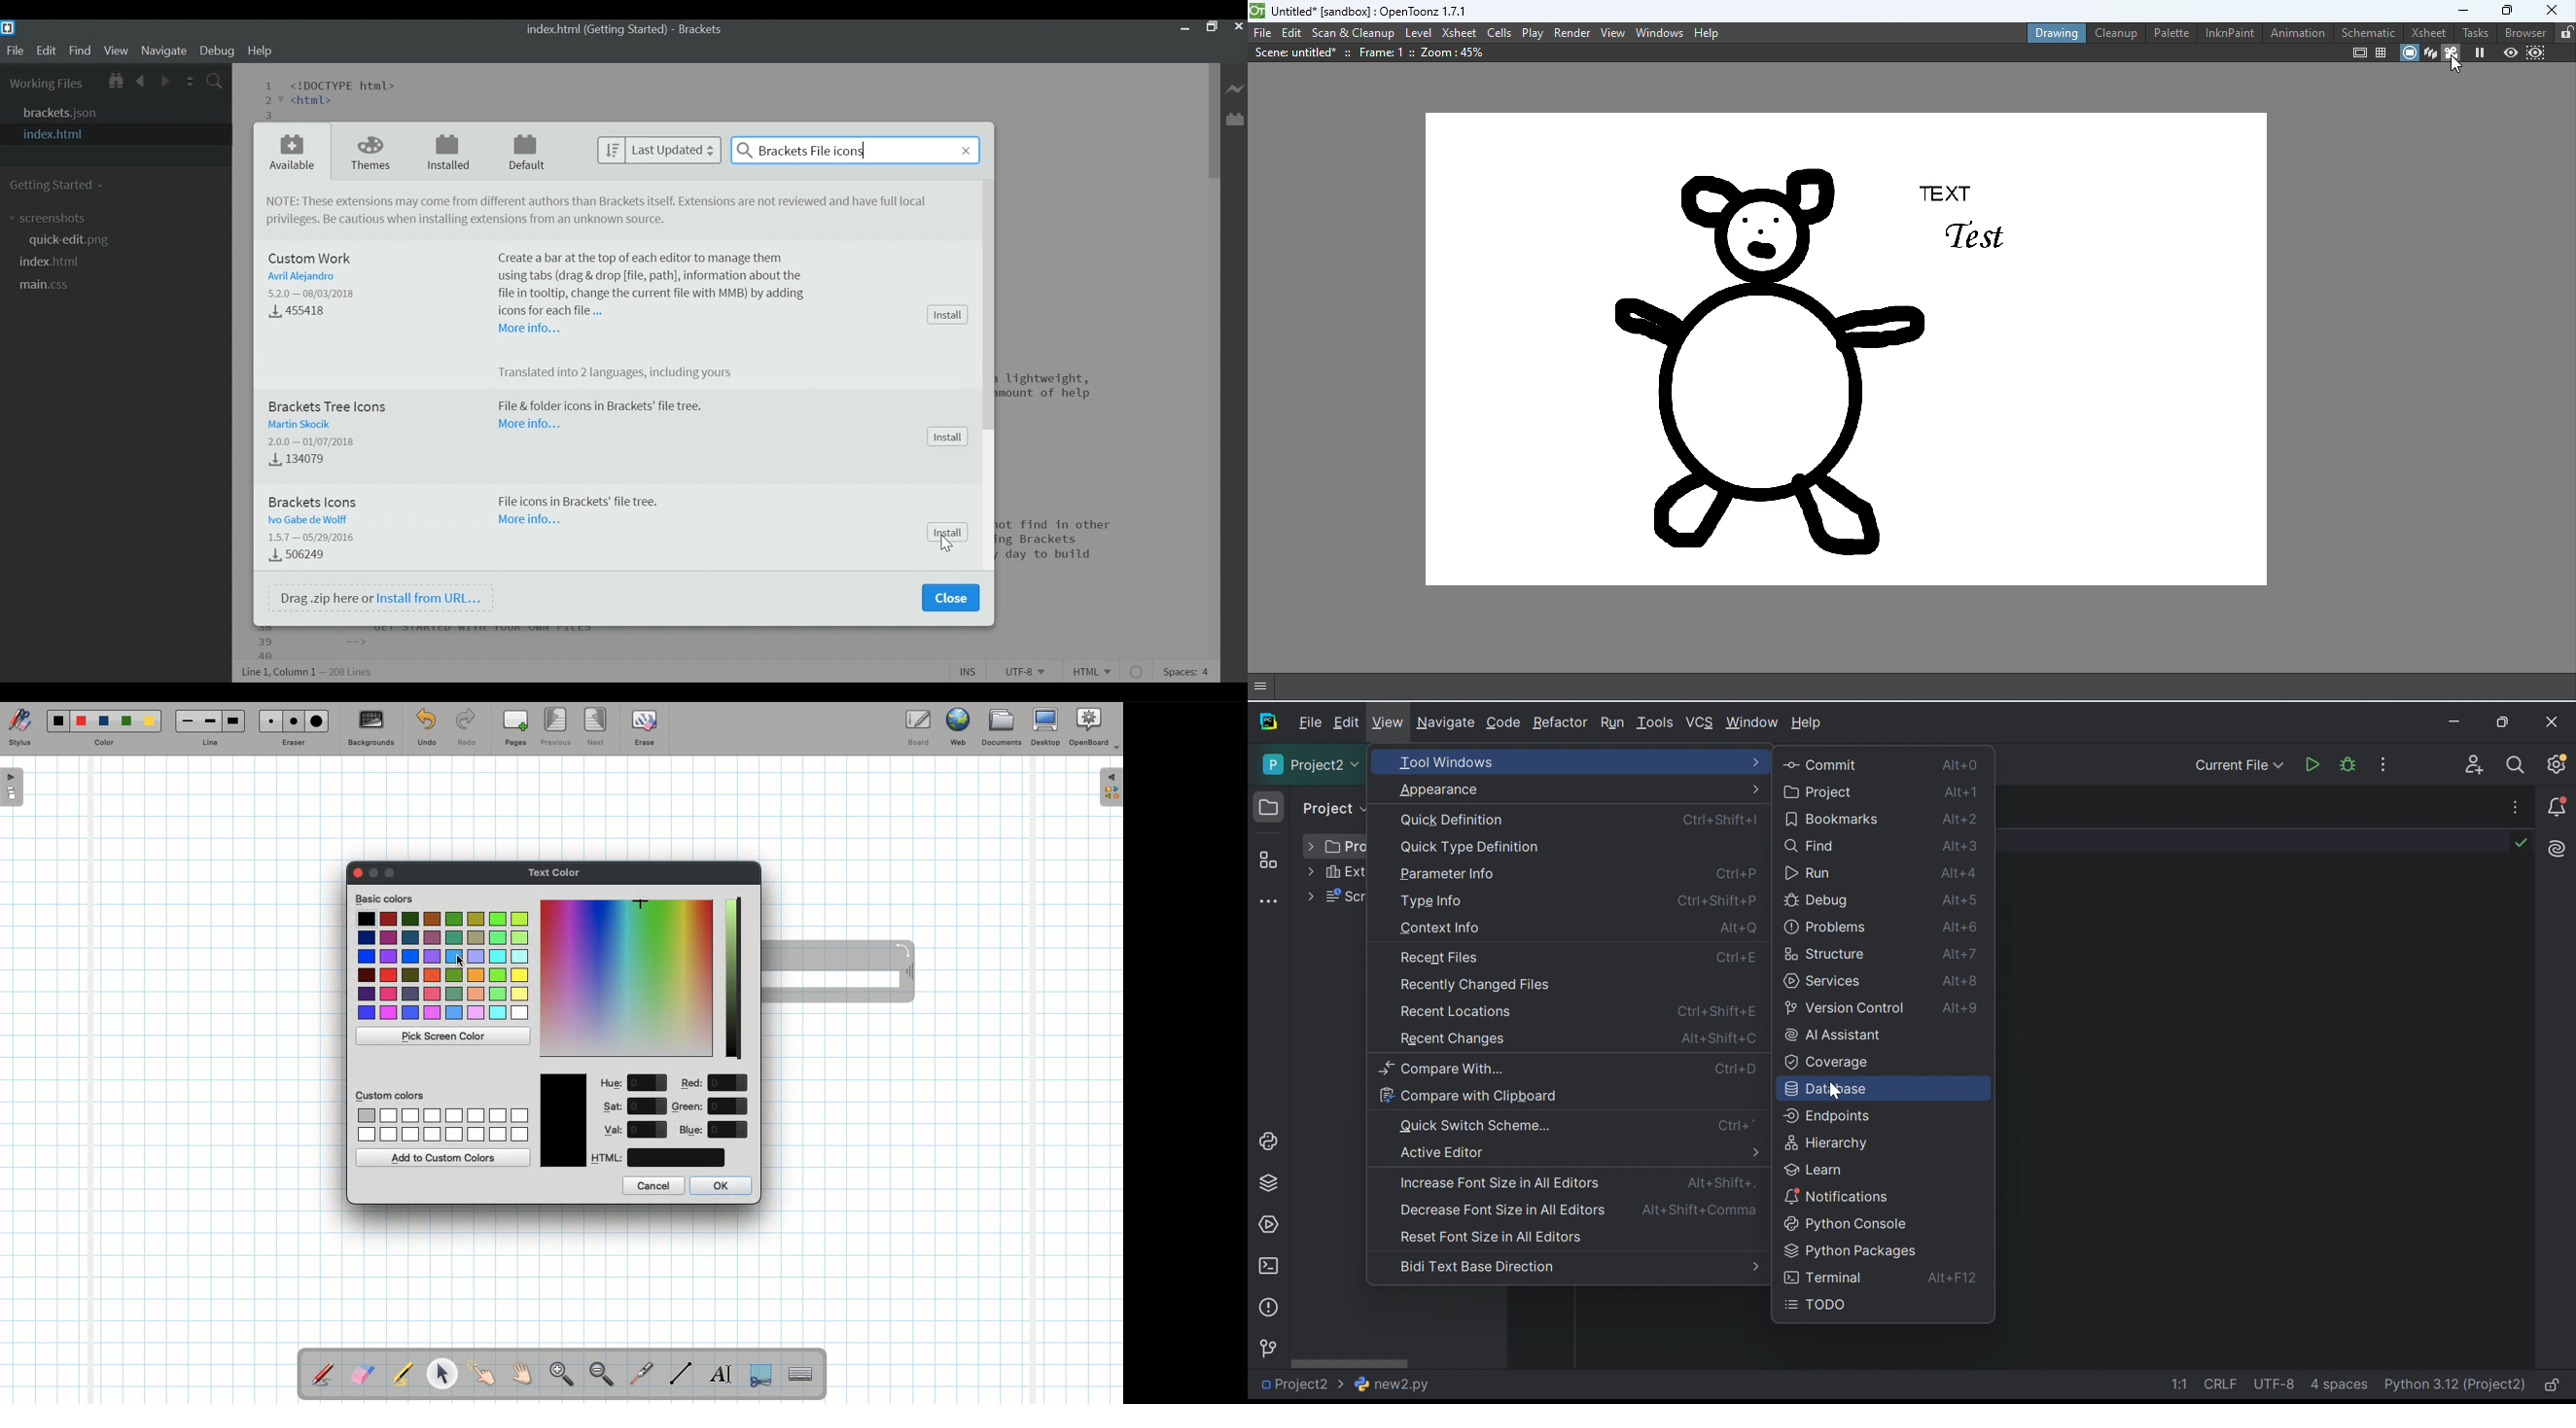  I want to click on Getting Started, so click(59, 184).